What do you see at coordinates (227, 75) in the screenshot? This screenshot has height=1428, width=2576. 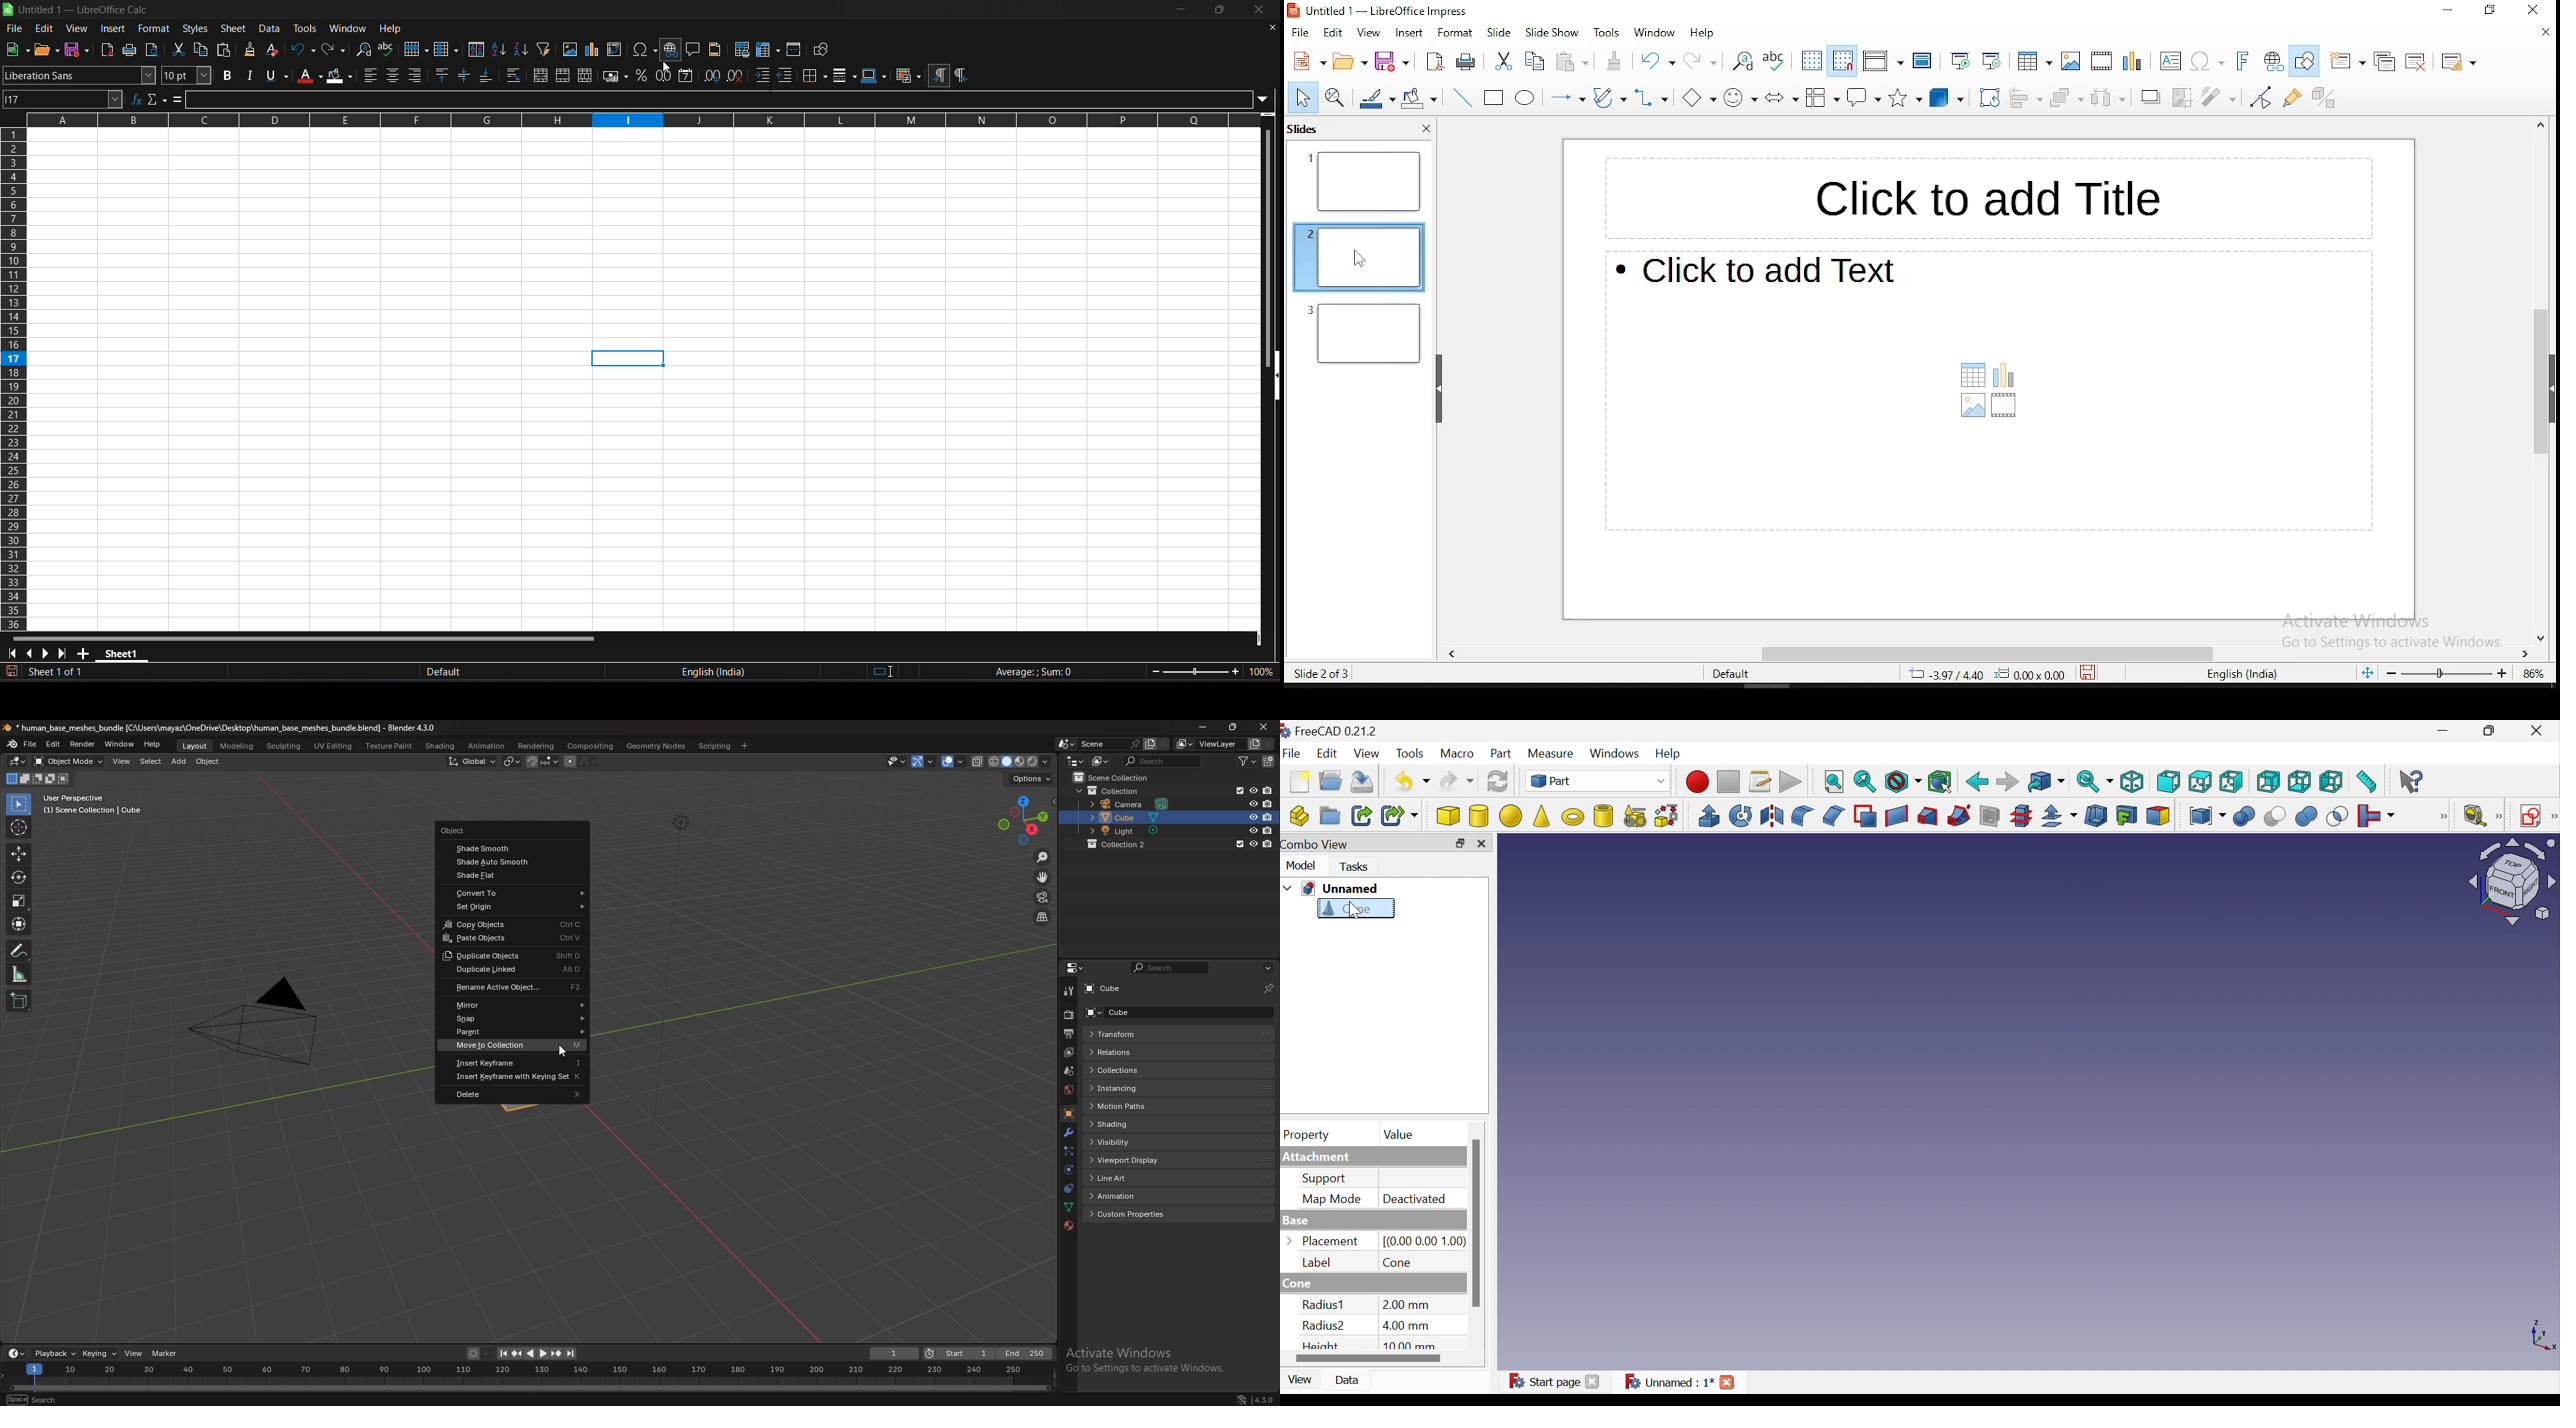 I see `bold` at bounding box center [227, 75].